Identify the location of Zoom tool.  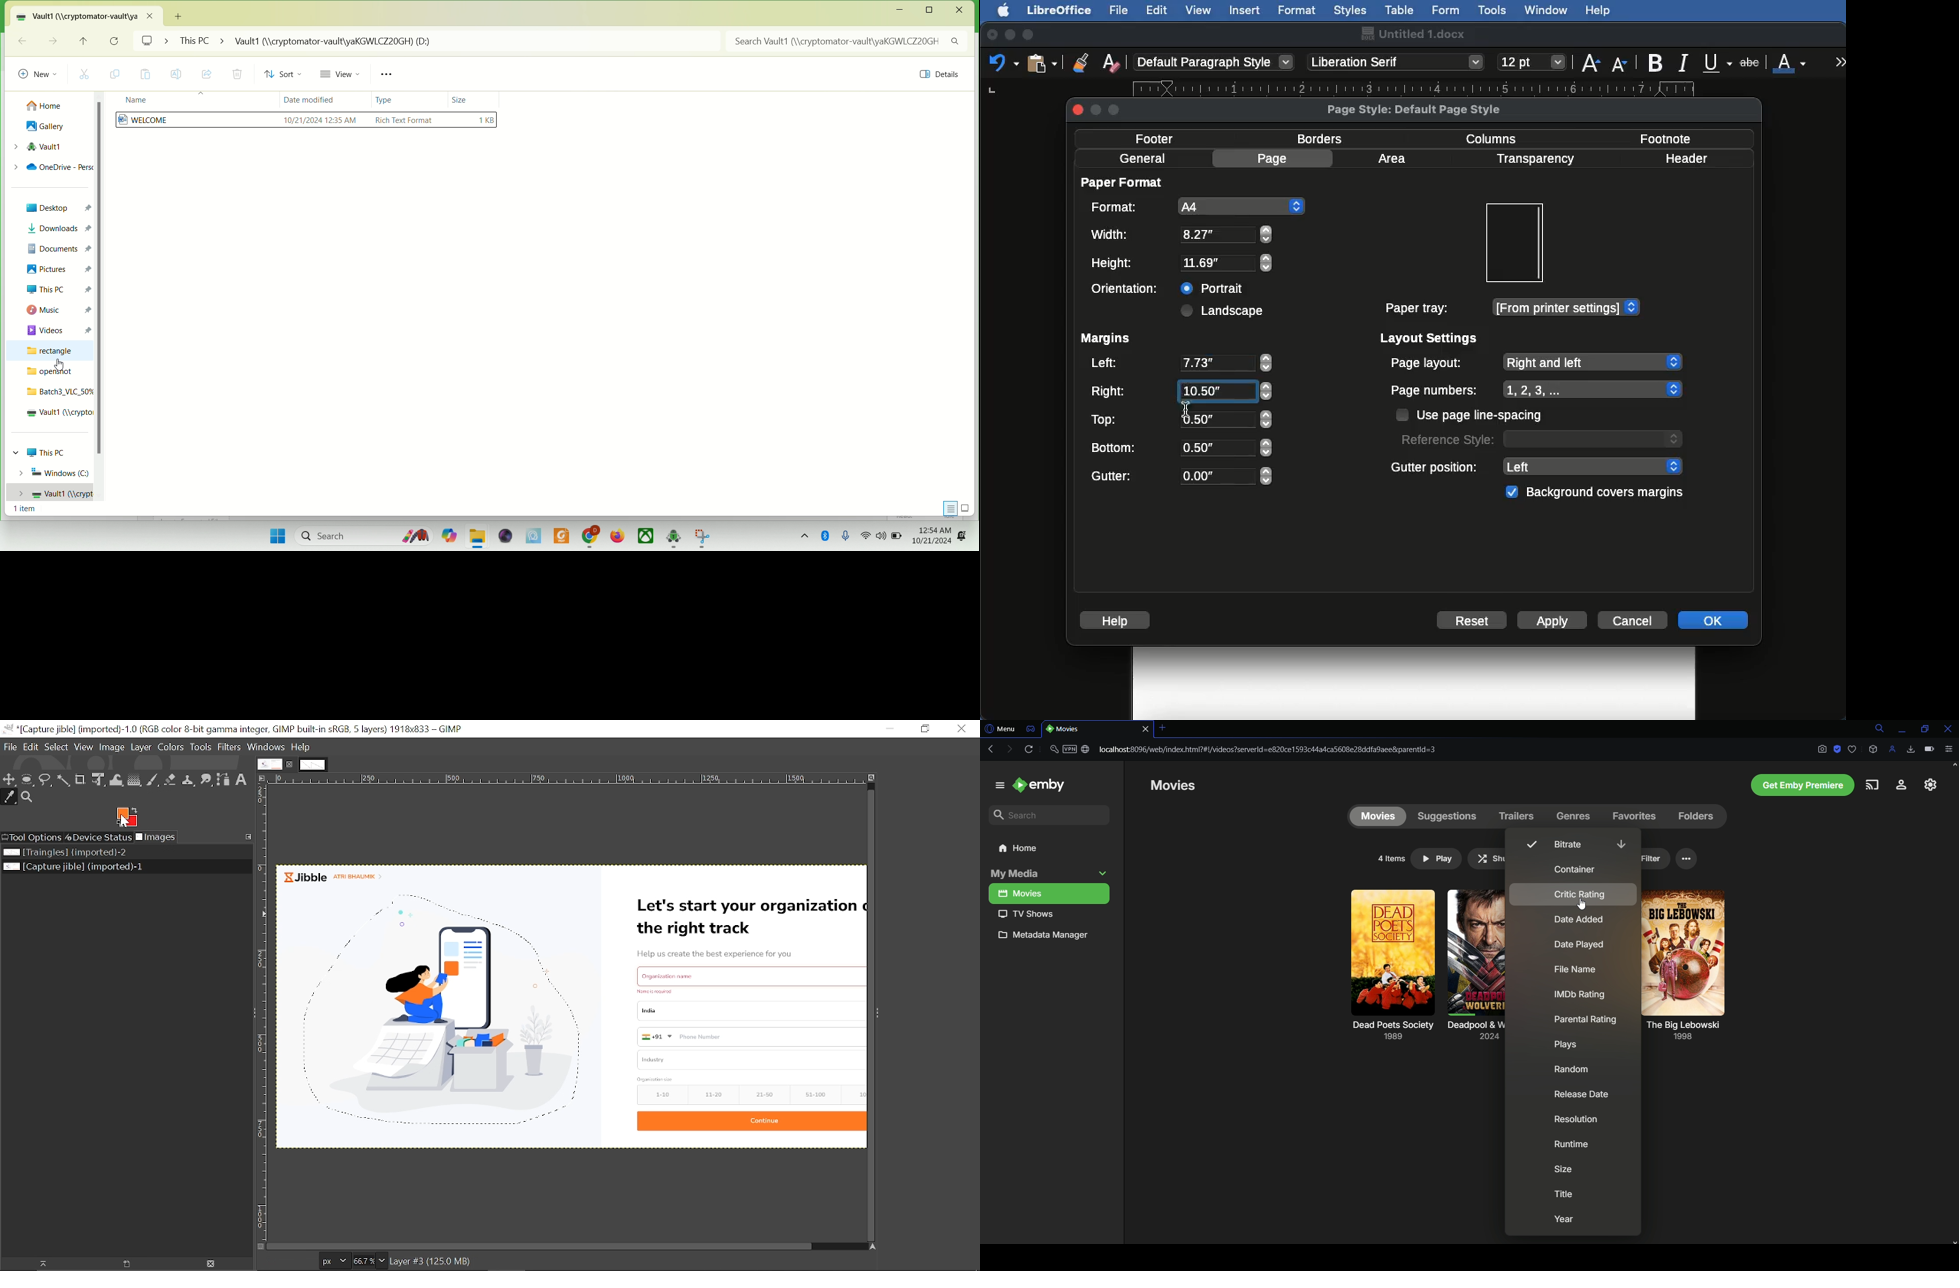
(27, 797).